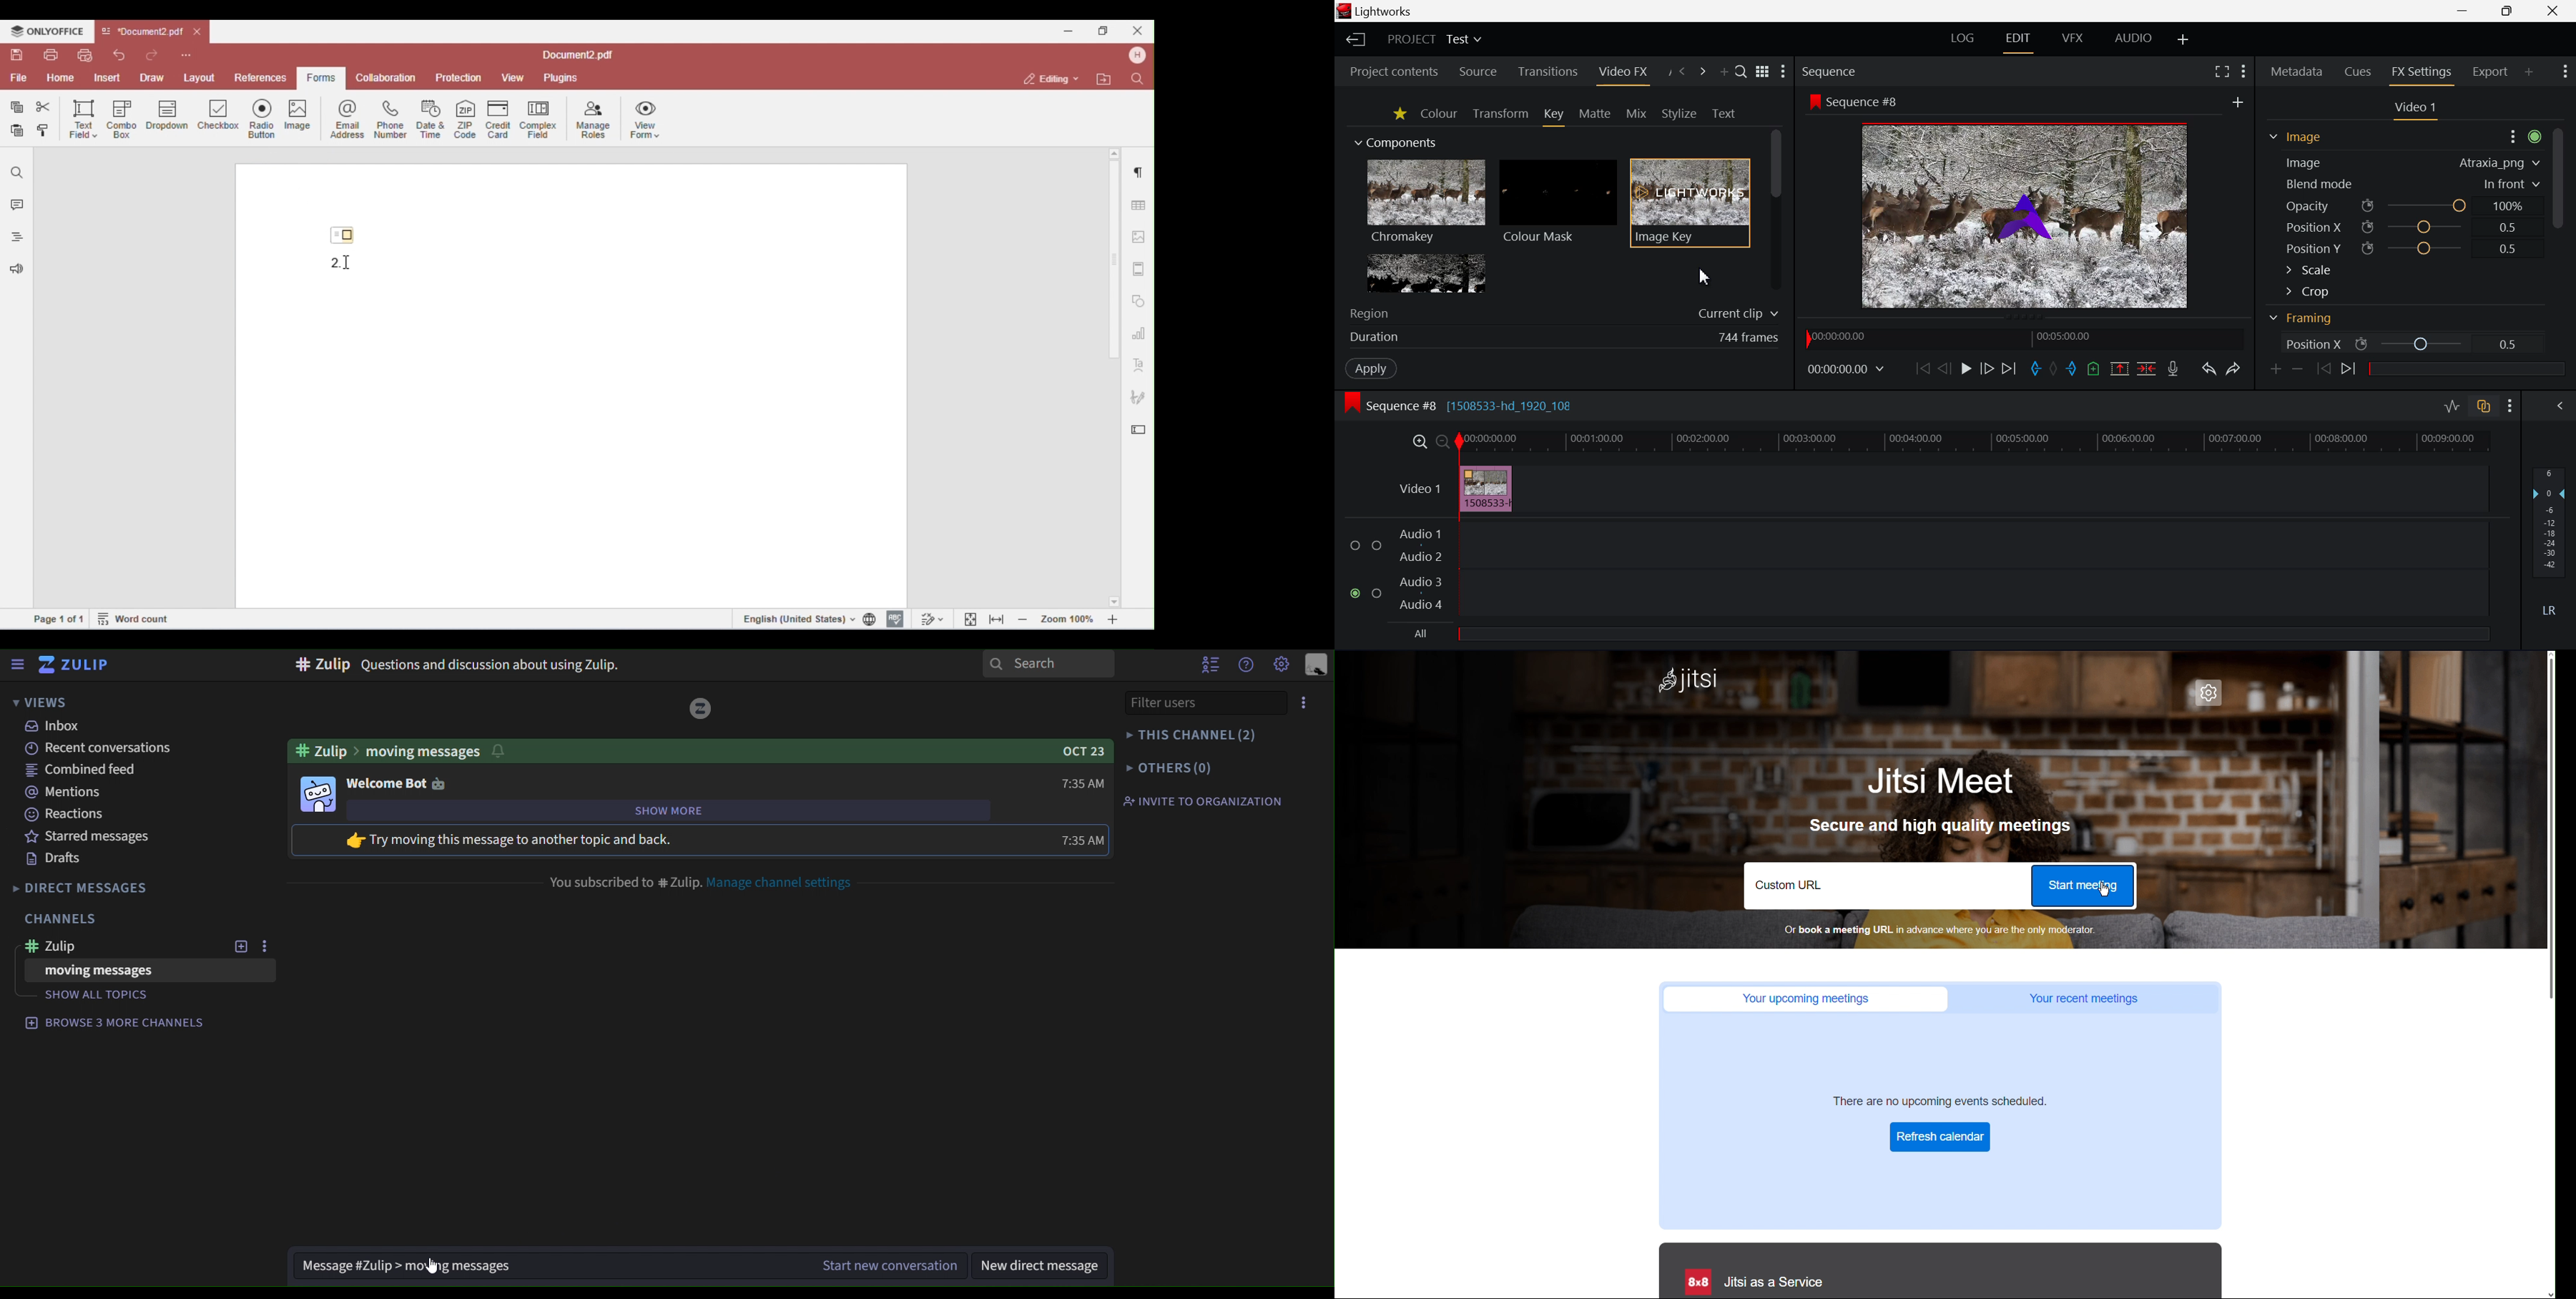  Describe the element at coordinates (240, 948) in the screenshot. I see `add` at that location.